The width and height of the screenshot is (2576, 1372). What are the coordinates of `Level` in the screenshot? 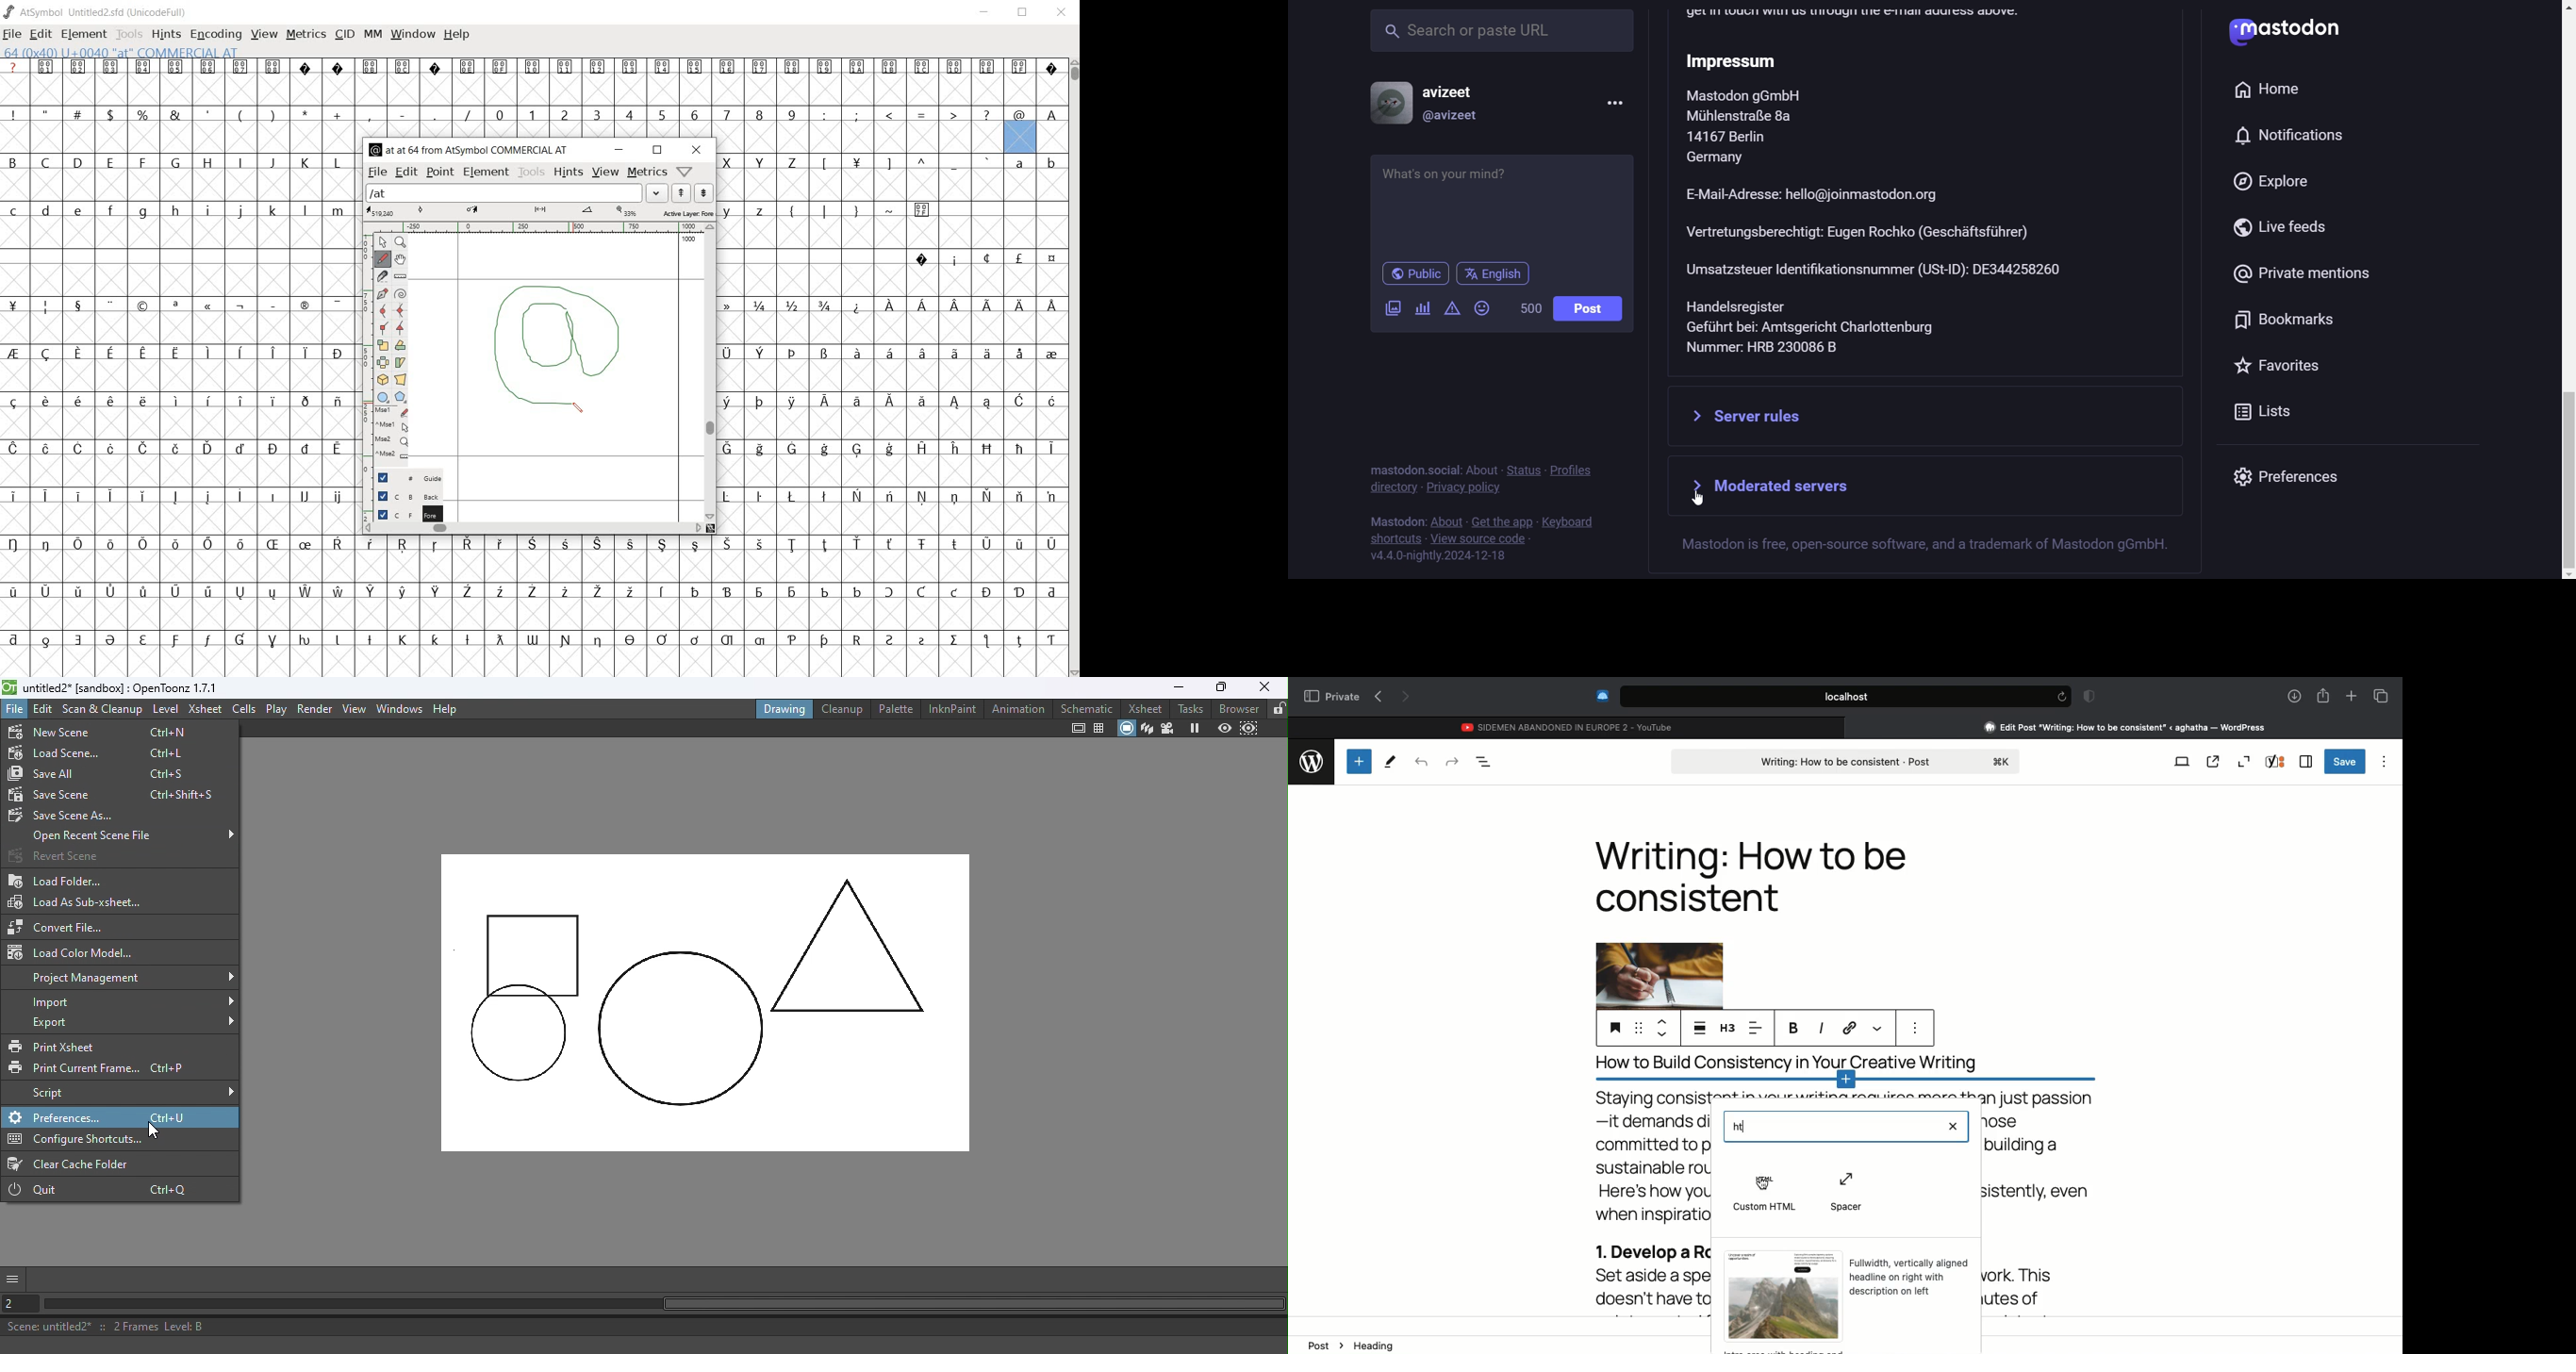 It's located at (165, 708).